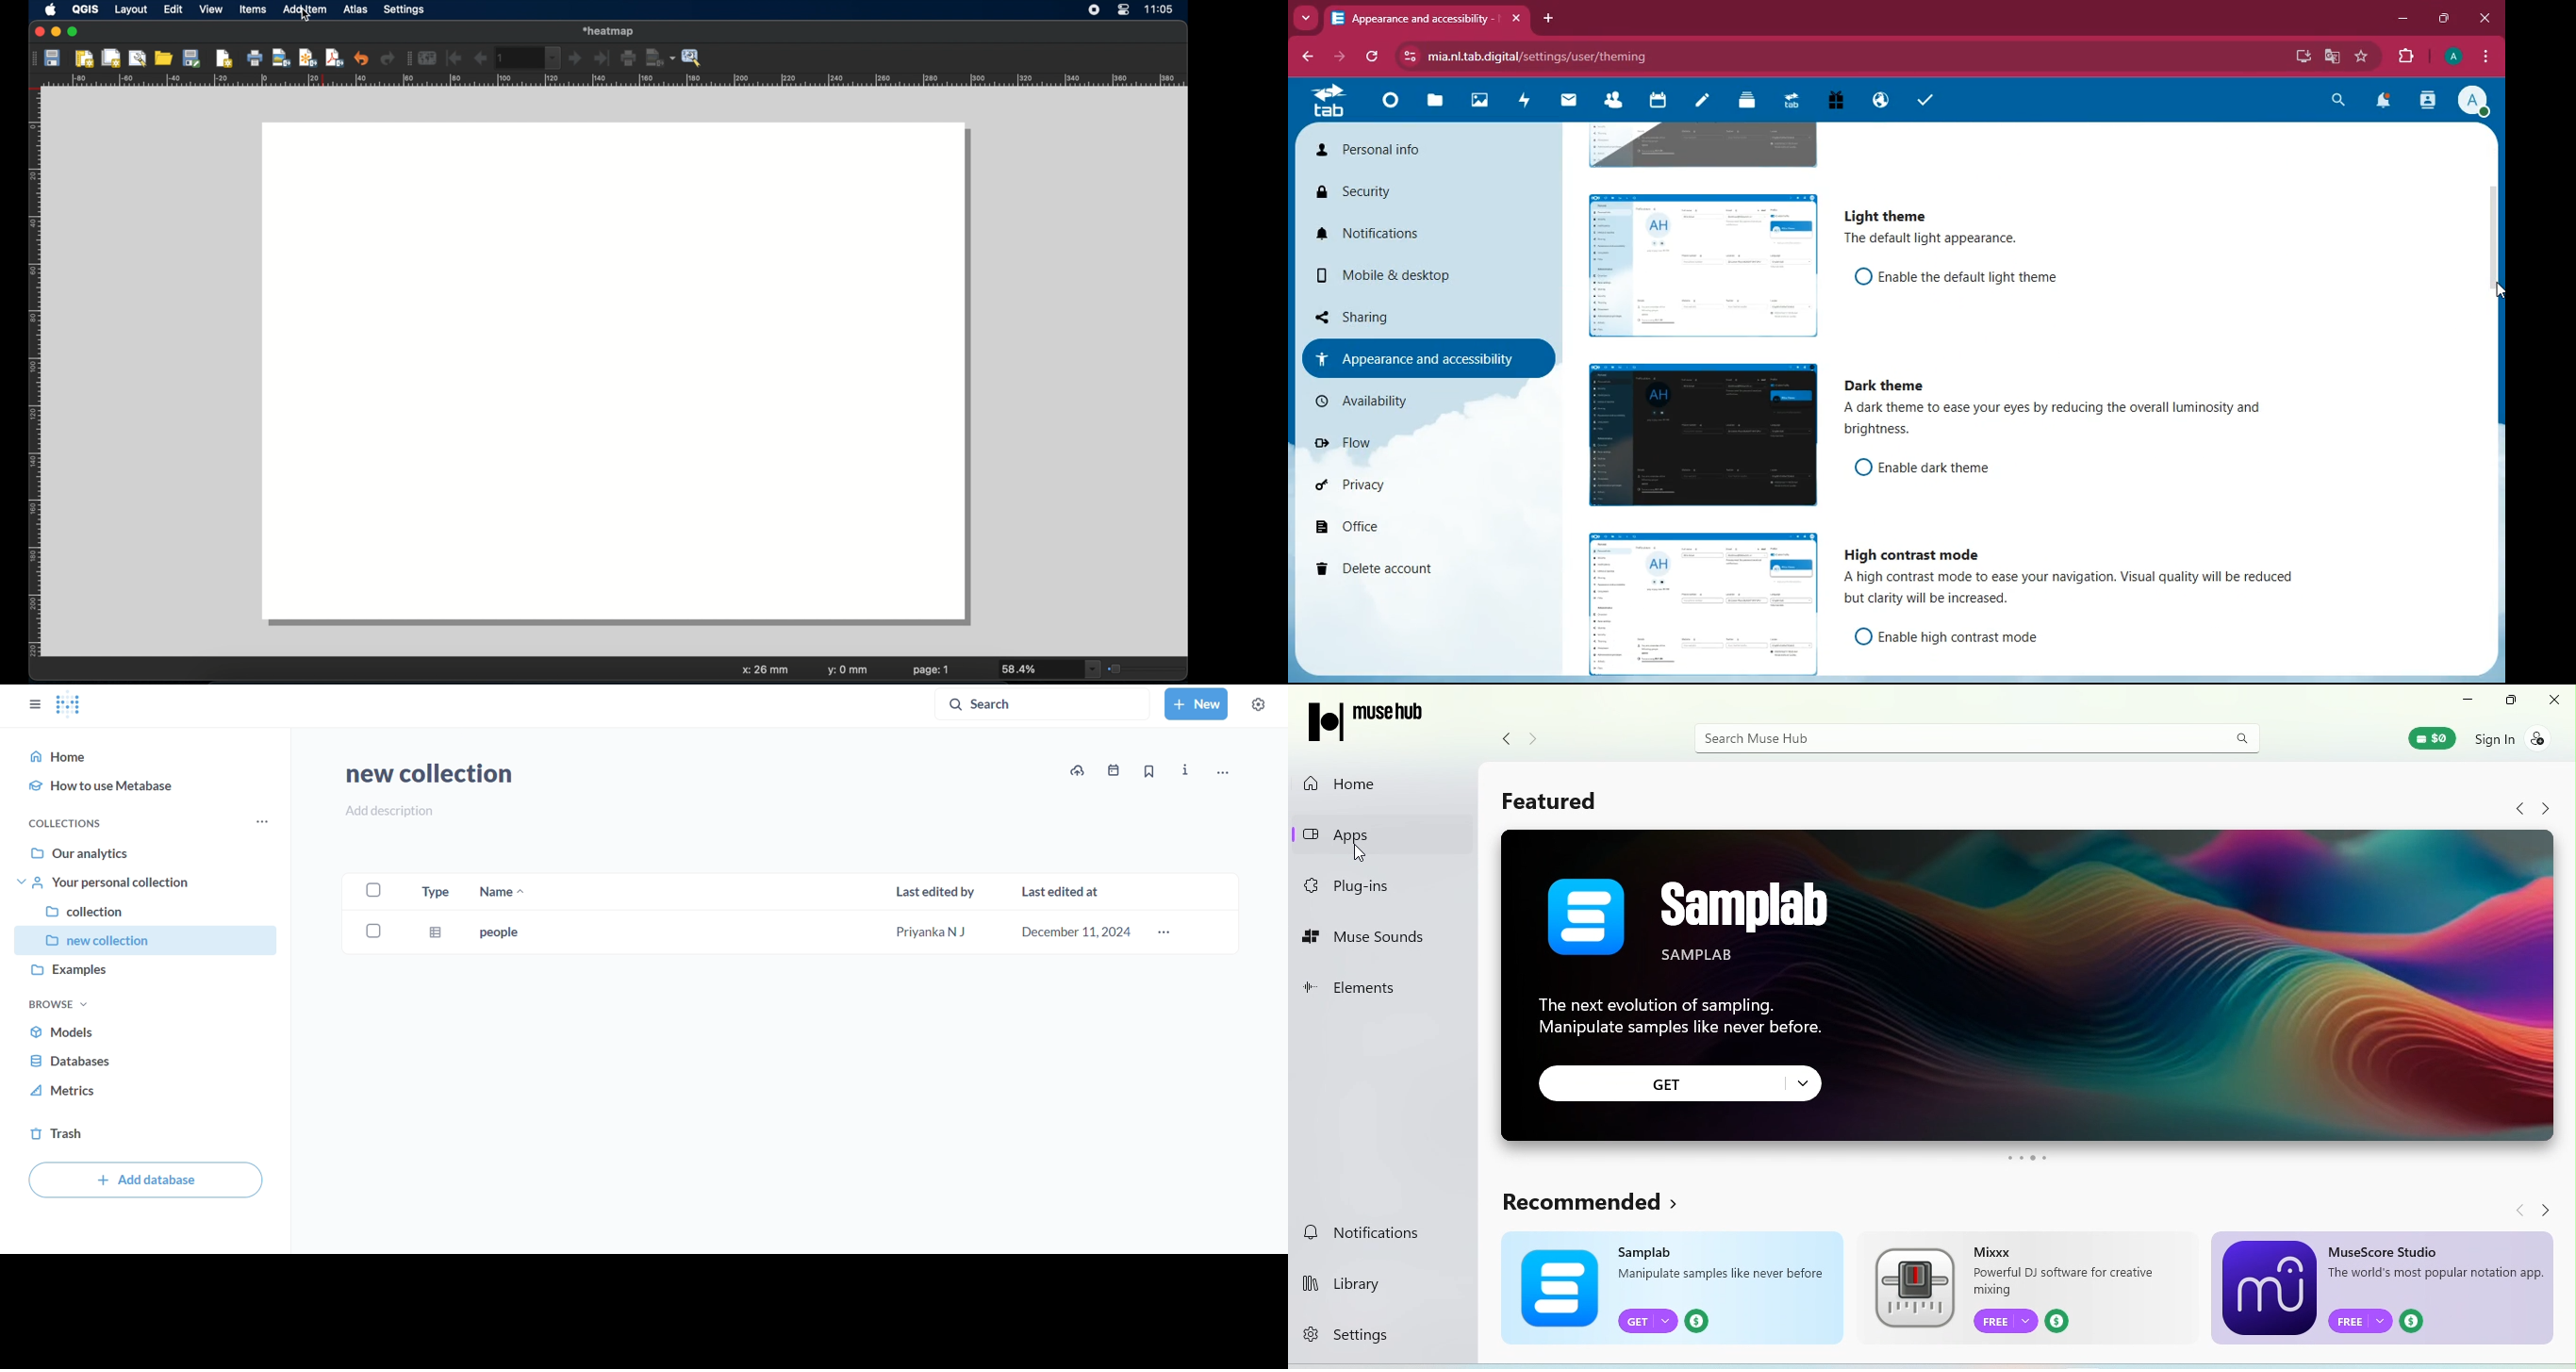 This screenshot has height=1372, width=2576. I want to click on profile, so click(2456, 57).